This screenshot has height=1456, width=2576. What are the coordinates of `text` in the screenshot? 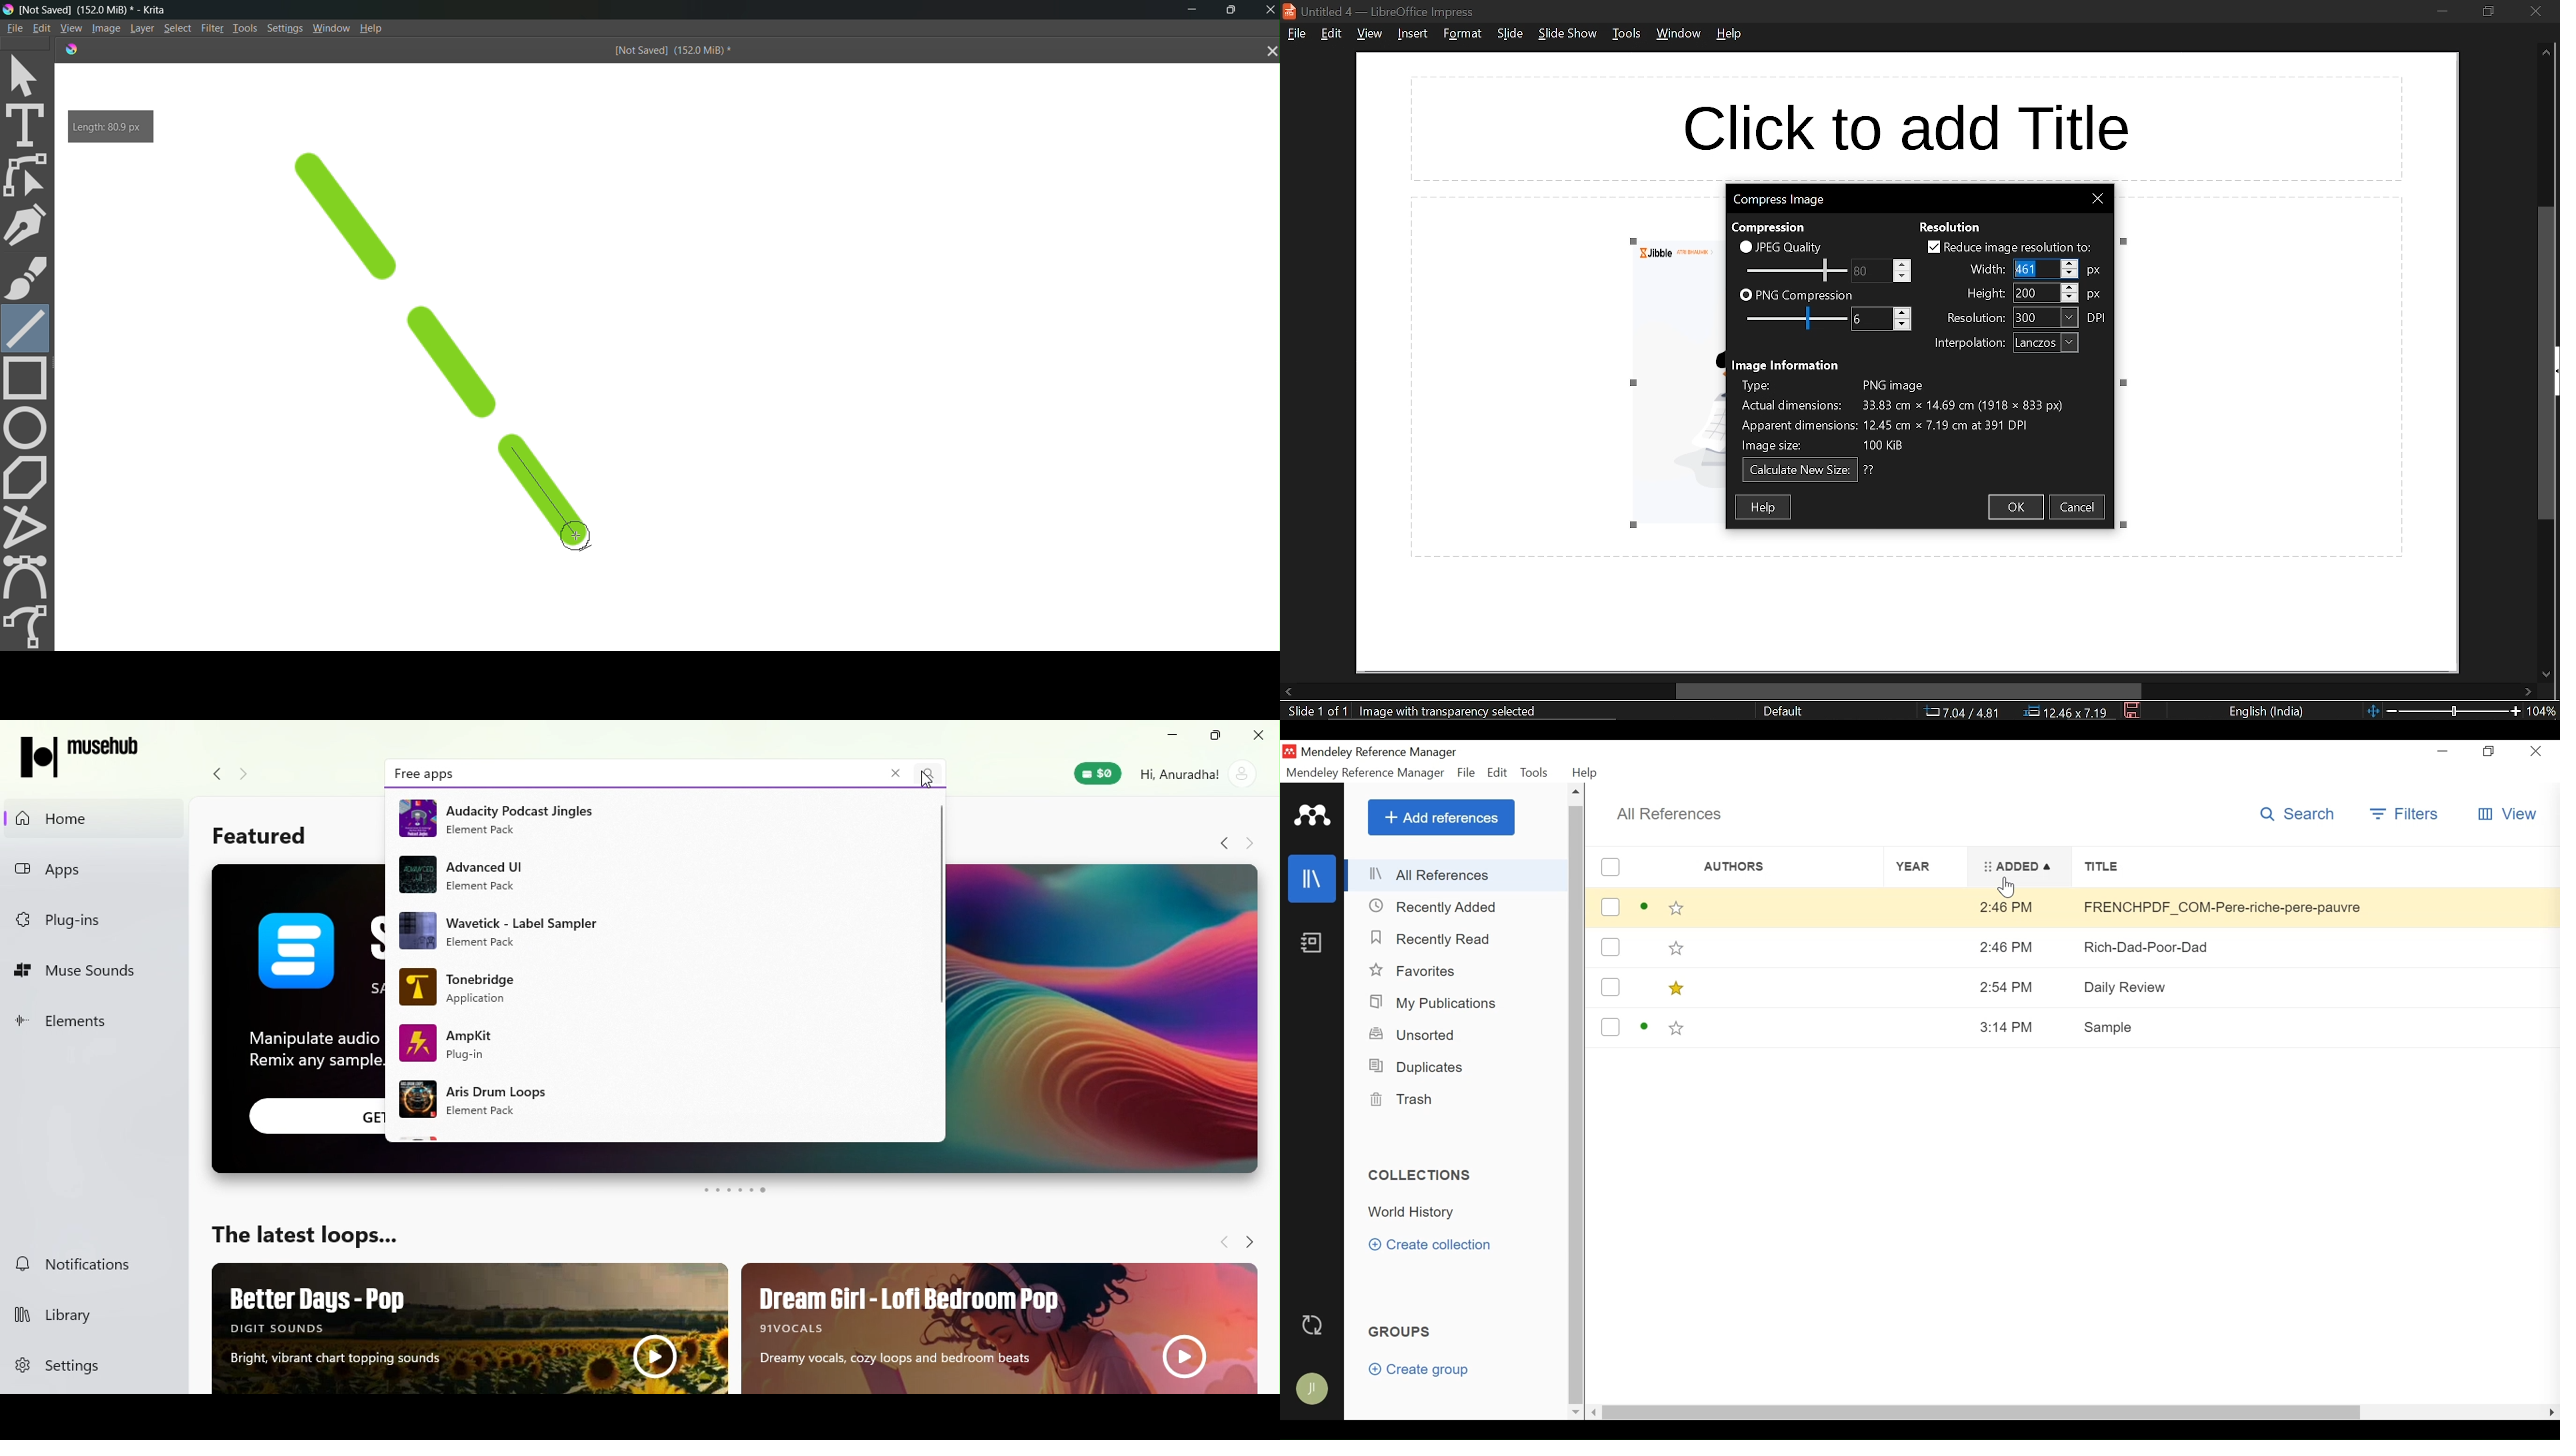 It's located at (1951, 225).